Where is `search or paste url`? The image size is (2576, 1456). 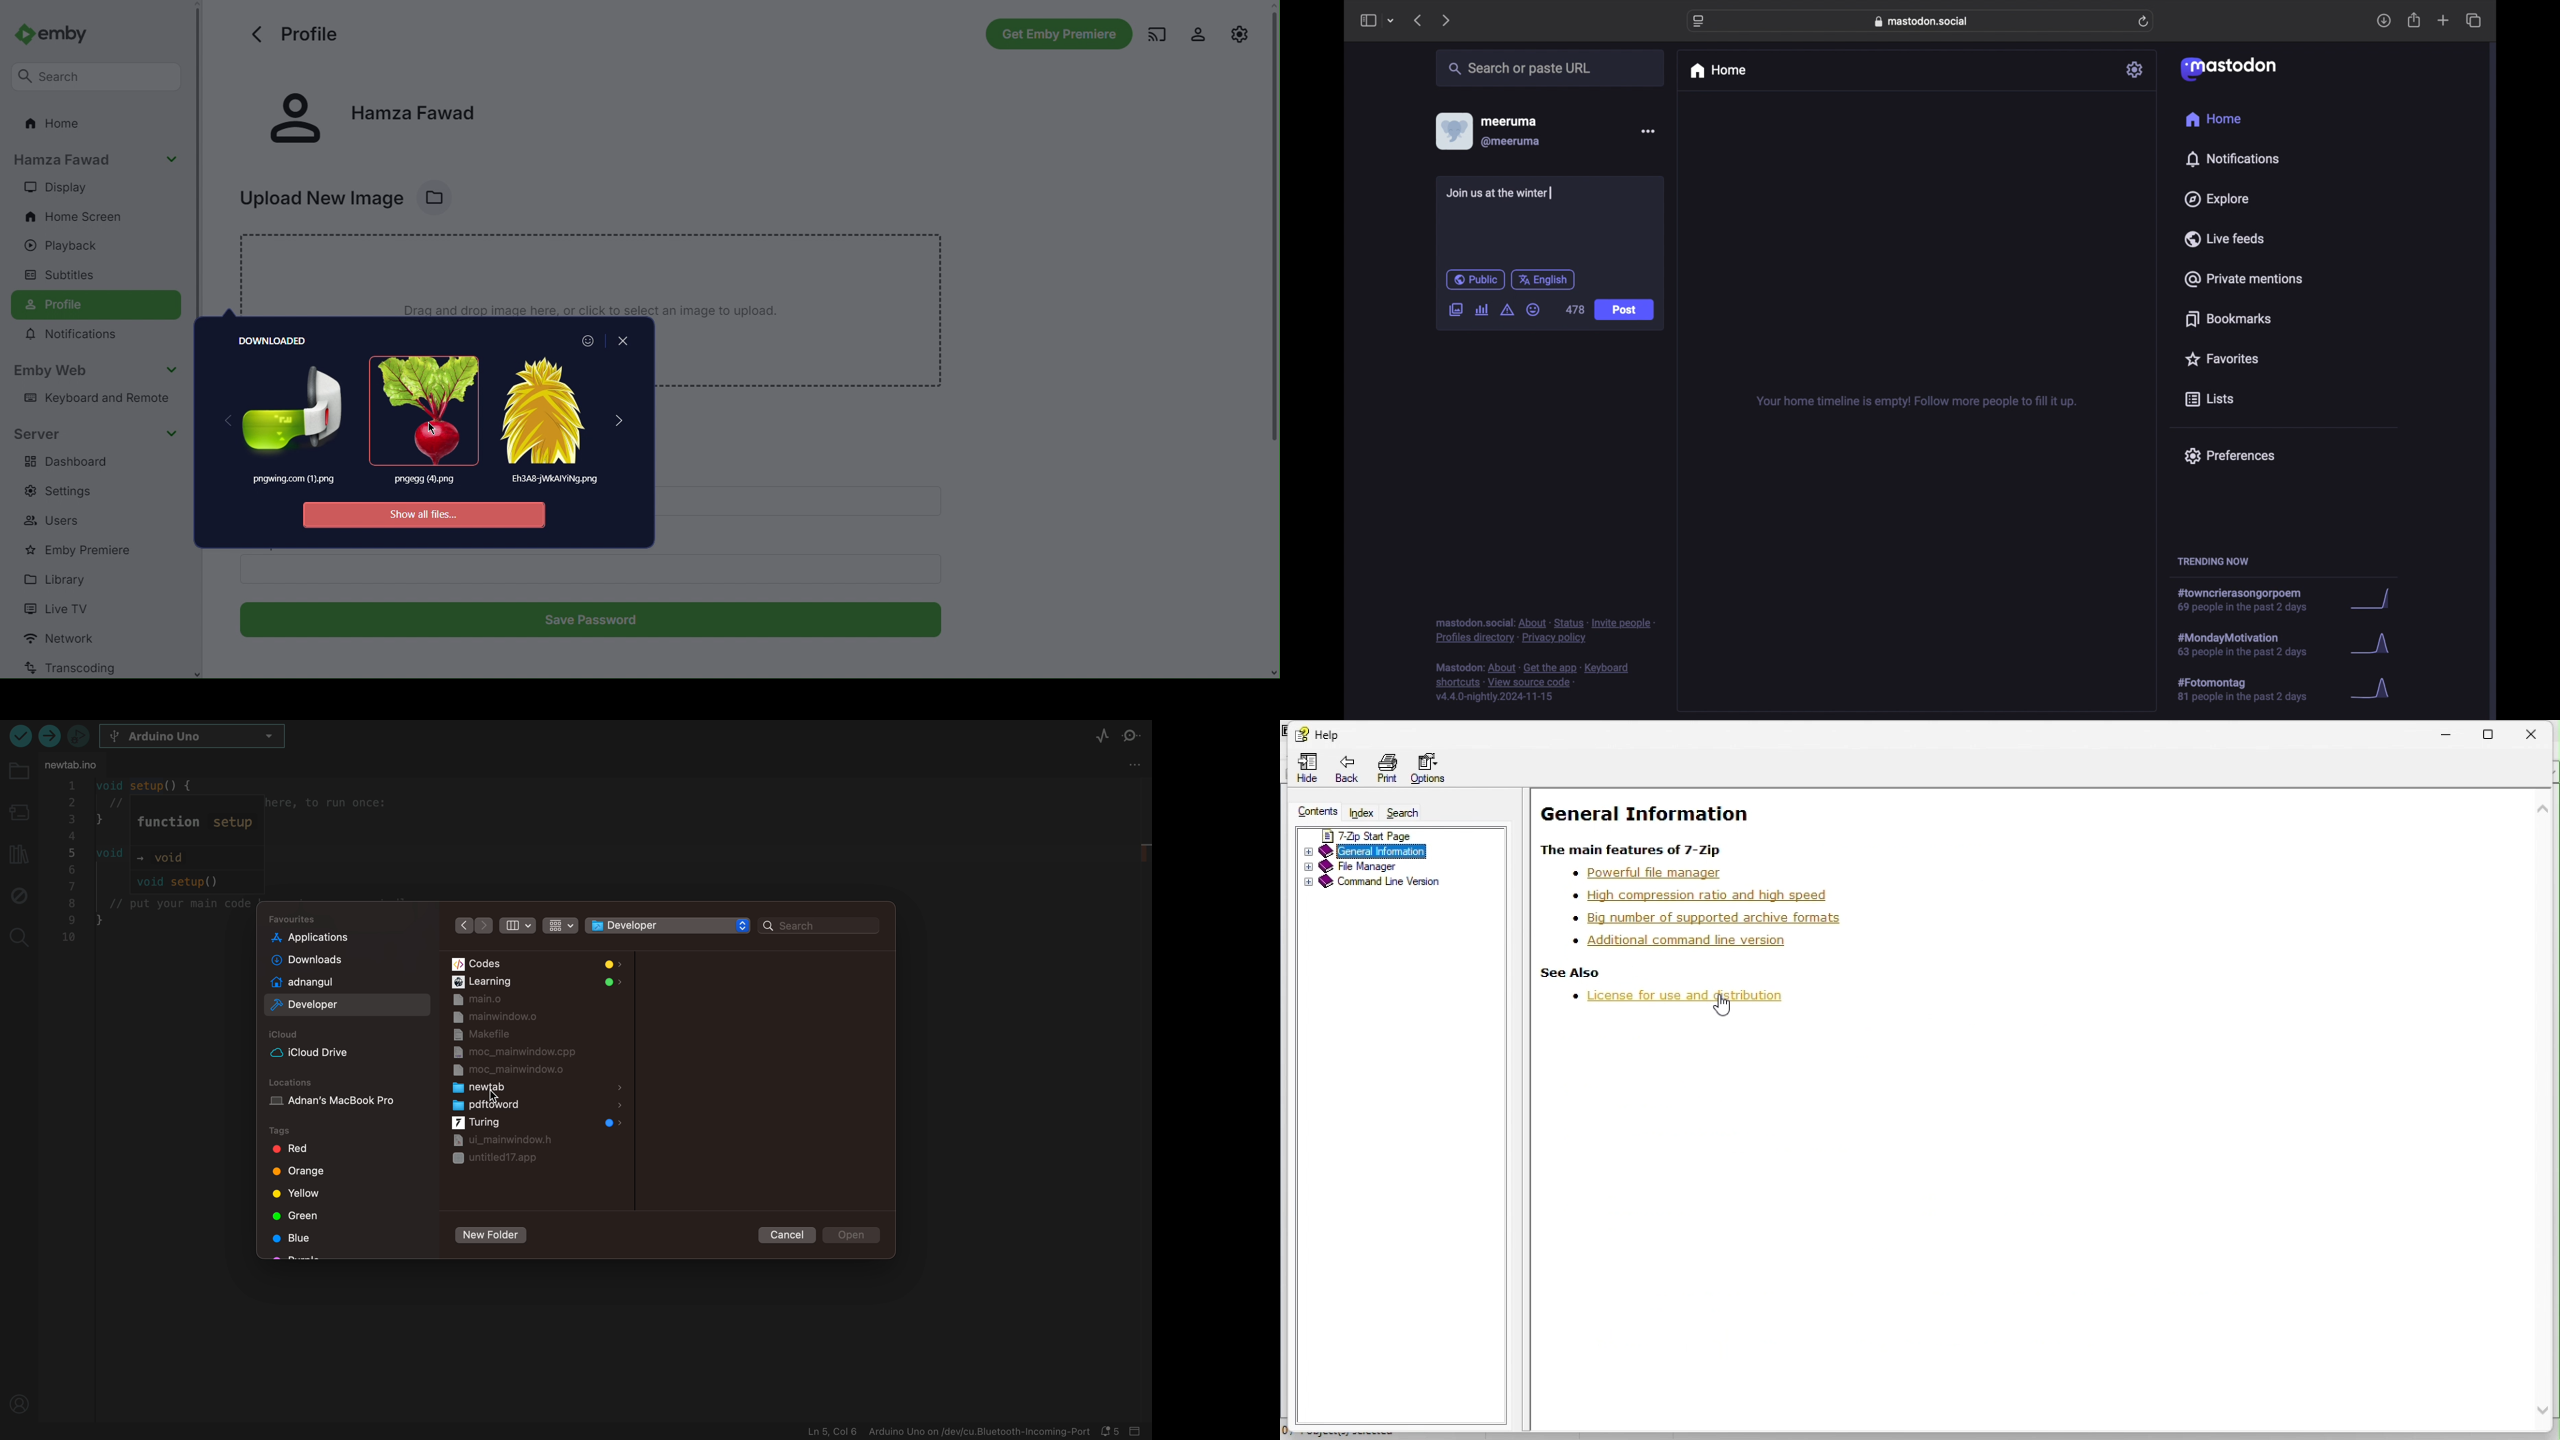
search or paste url is located at coordinates (1519, 69).